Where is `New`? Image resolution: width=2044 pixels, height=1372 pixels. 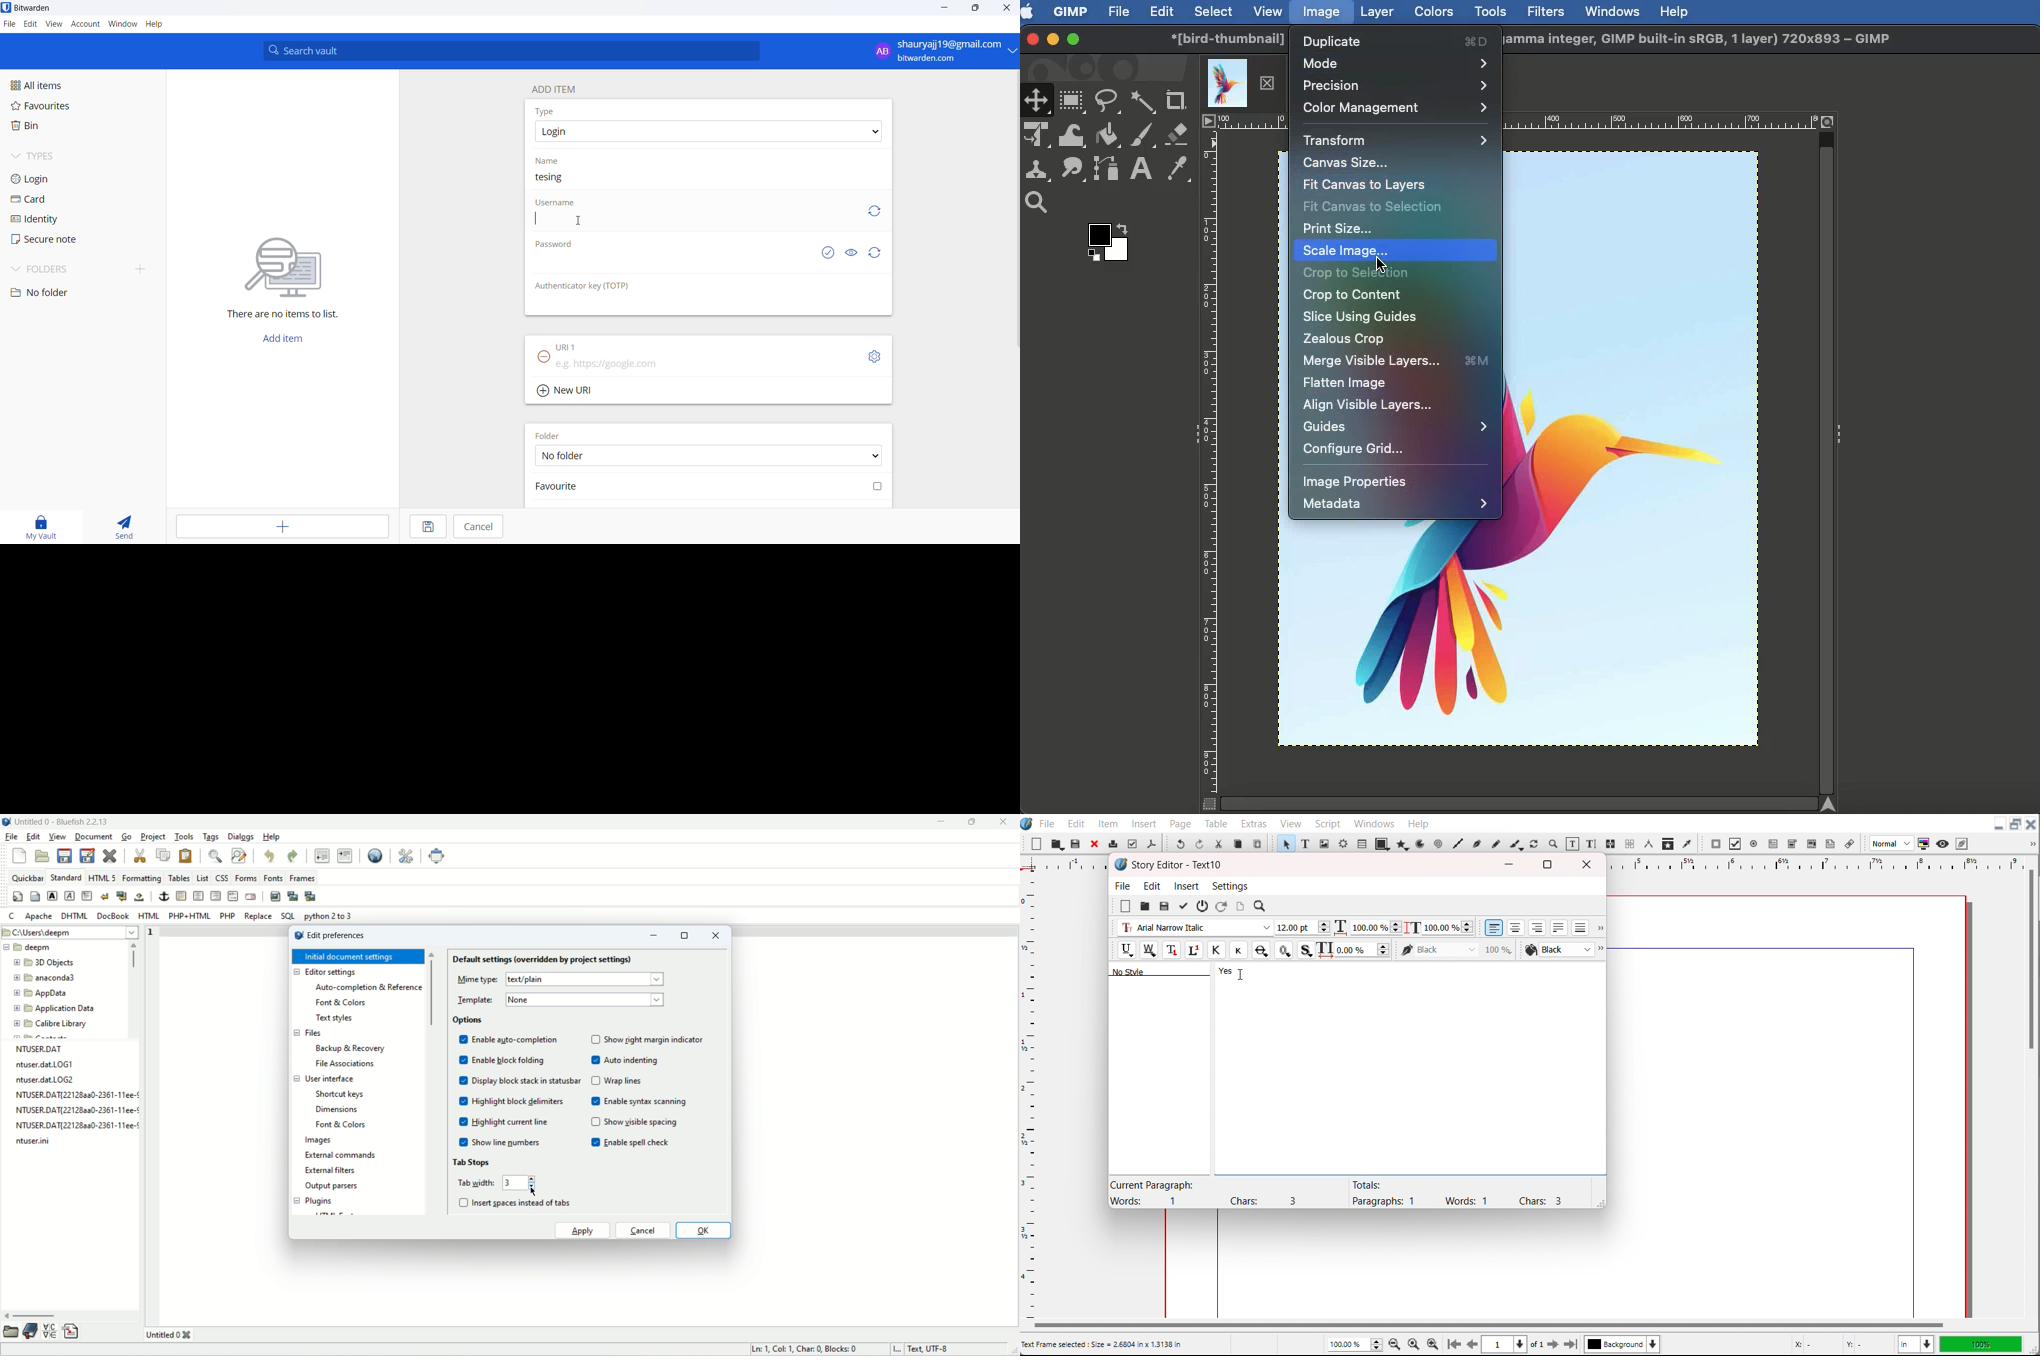 New is located at coordinates (1037, 844).